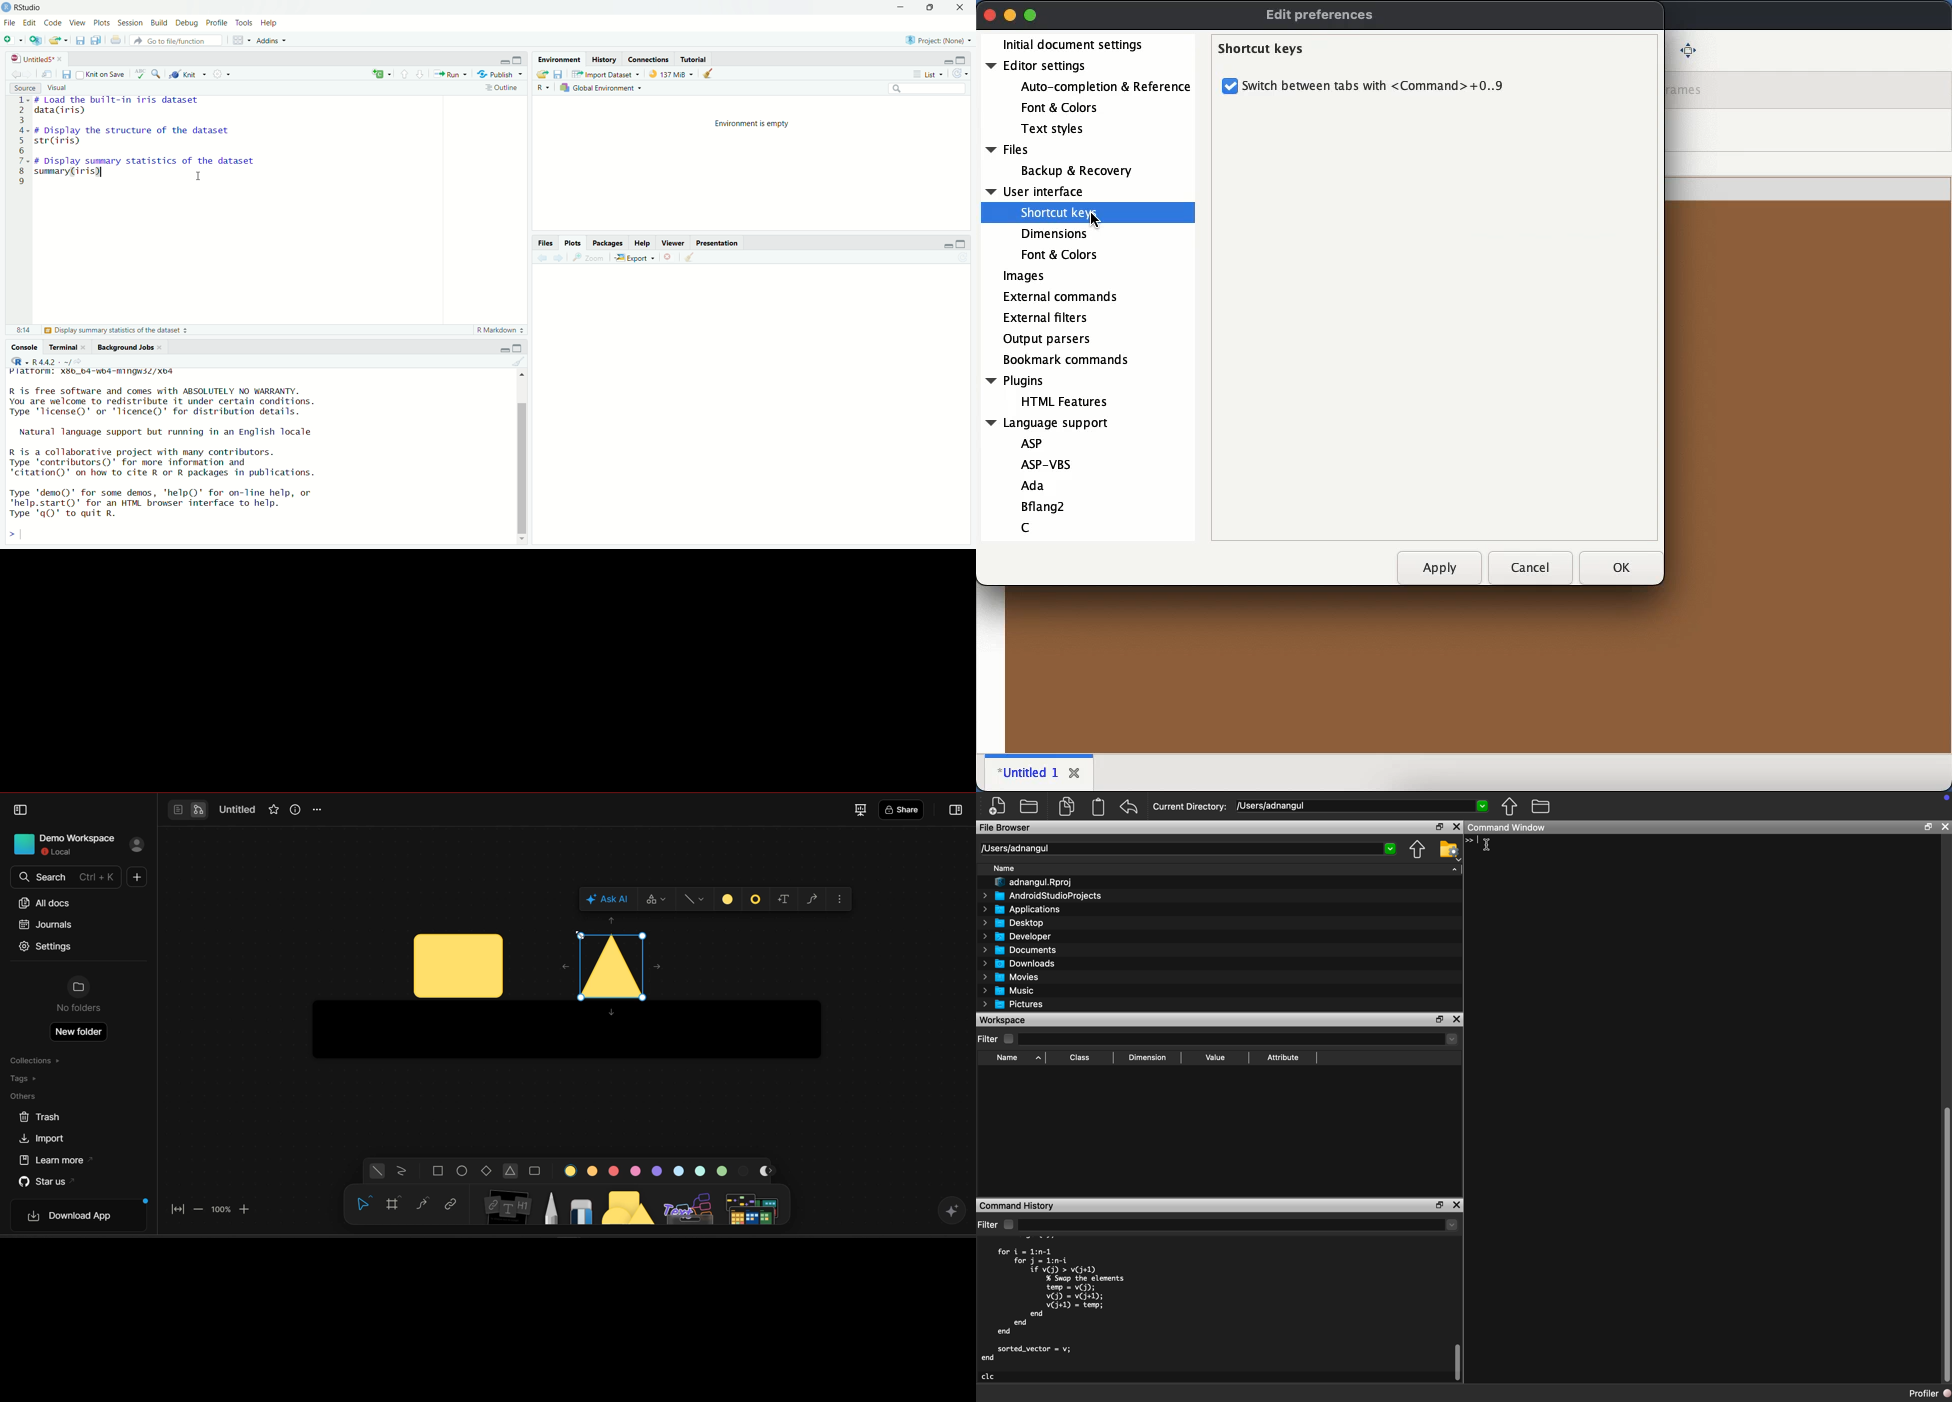 The height and width of the screenshot is (1428, 1960). What do you see at coordinates (450, 1205) in the screenshot?
I see `link` at bounding box center [450, 1205].